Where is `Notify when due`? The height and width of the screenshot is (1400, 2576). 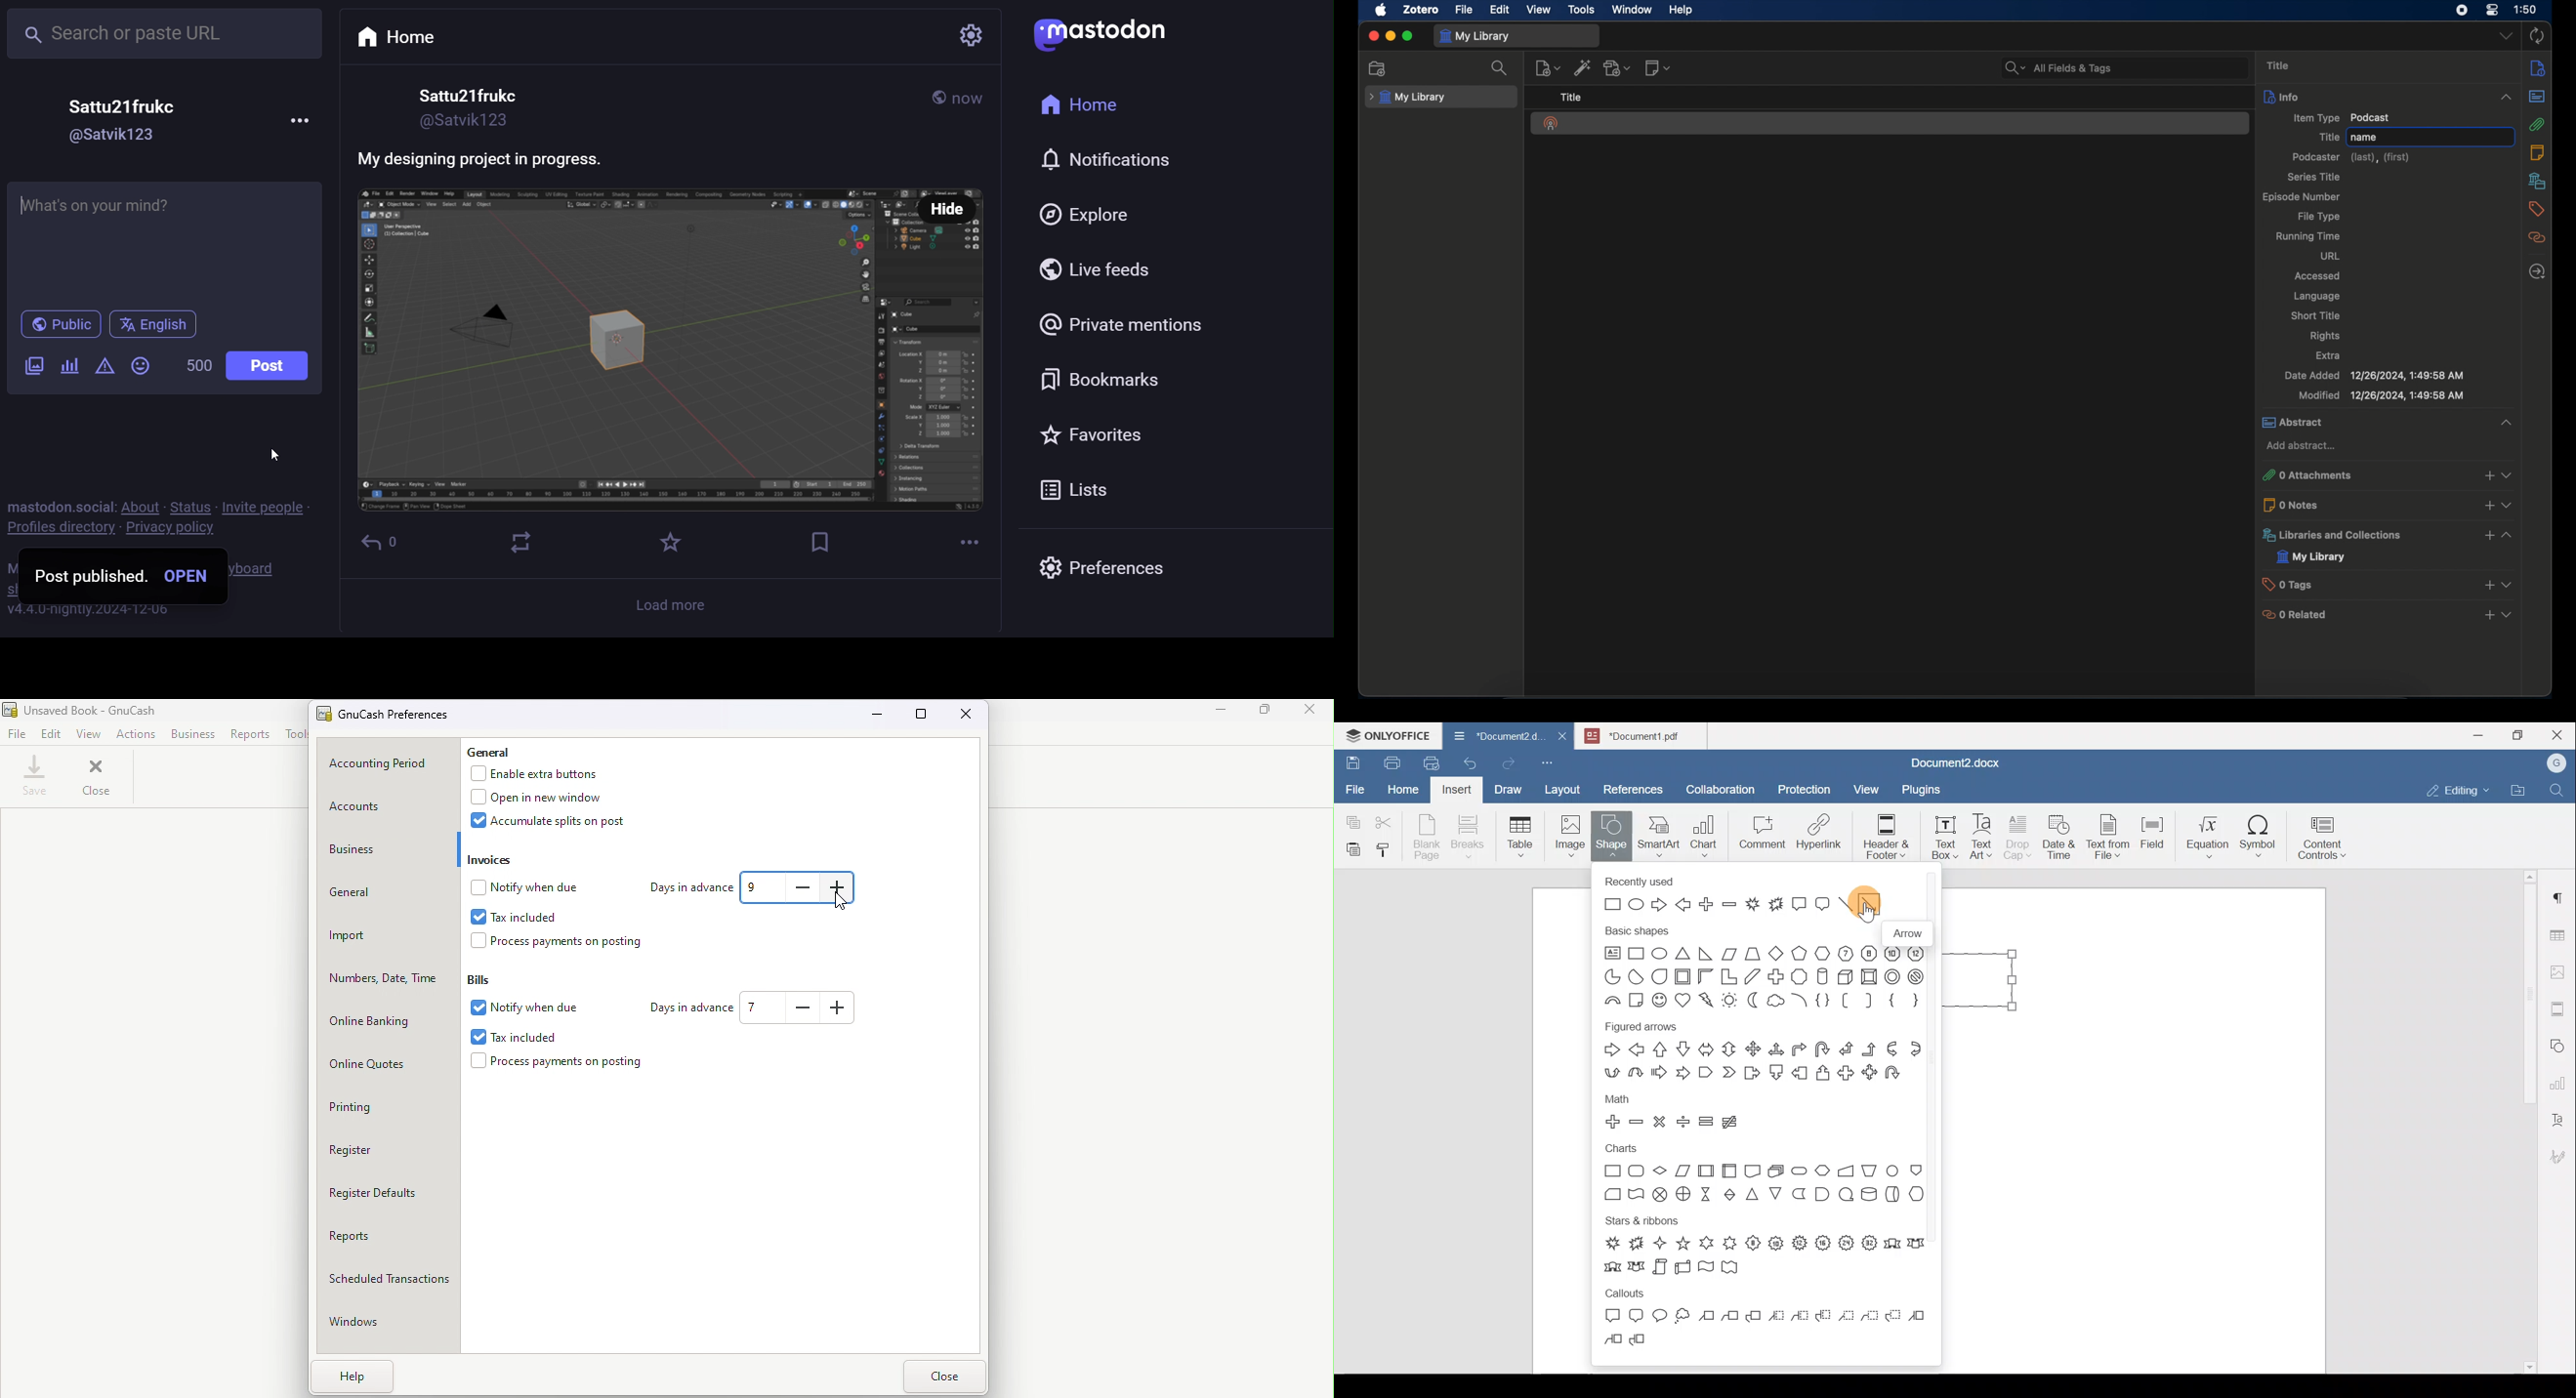 Notify when due is located at coordinates (530, 1007).